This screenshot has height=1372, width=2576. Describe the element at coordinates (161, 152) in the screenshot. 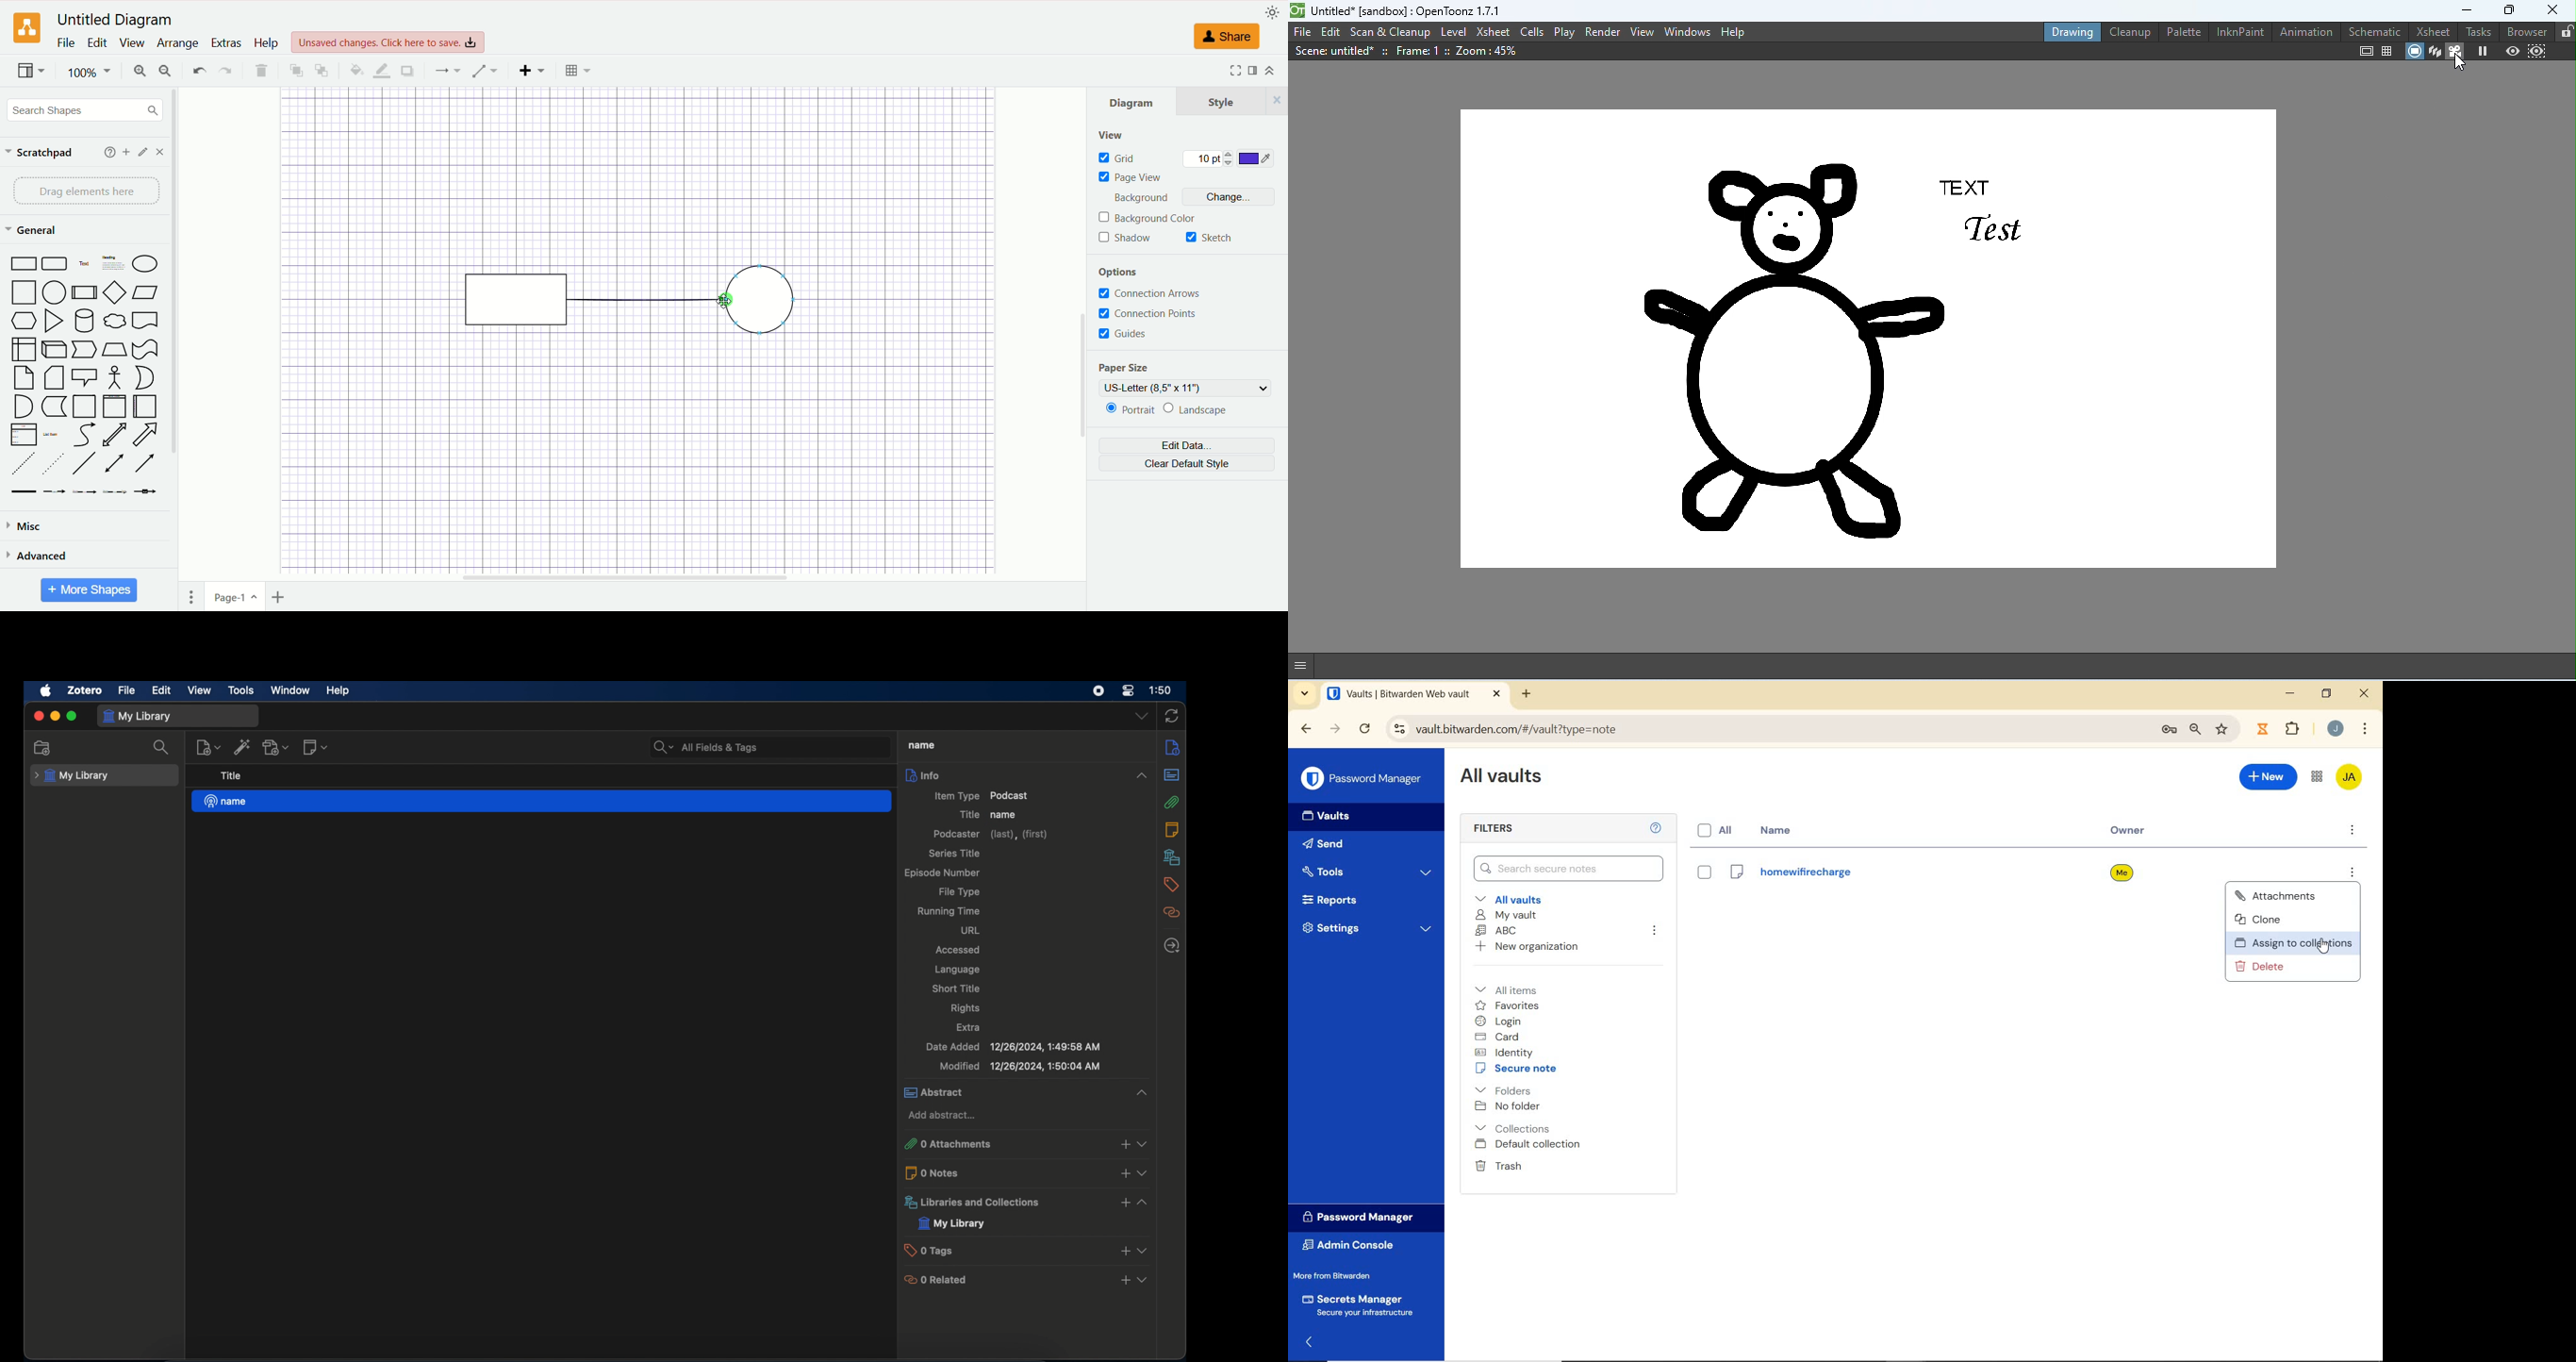

I see `close` at that location.